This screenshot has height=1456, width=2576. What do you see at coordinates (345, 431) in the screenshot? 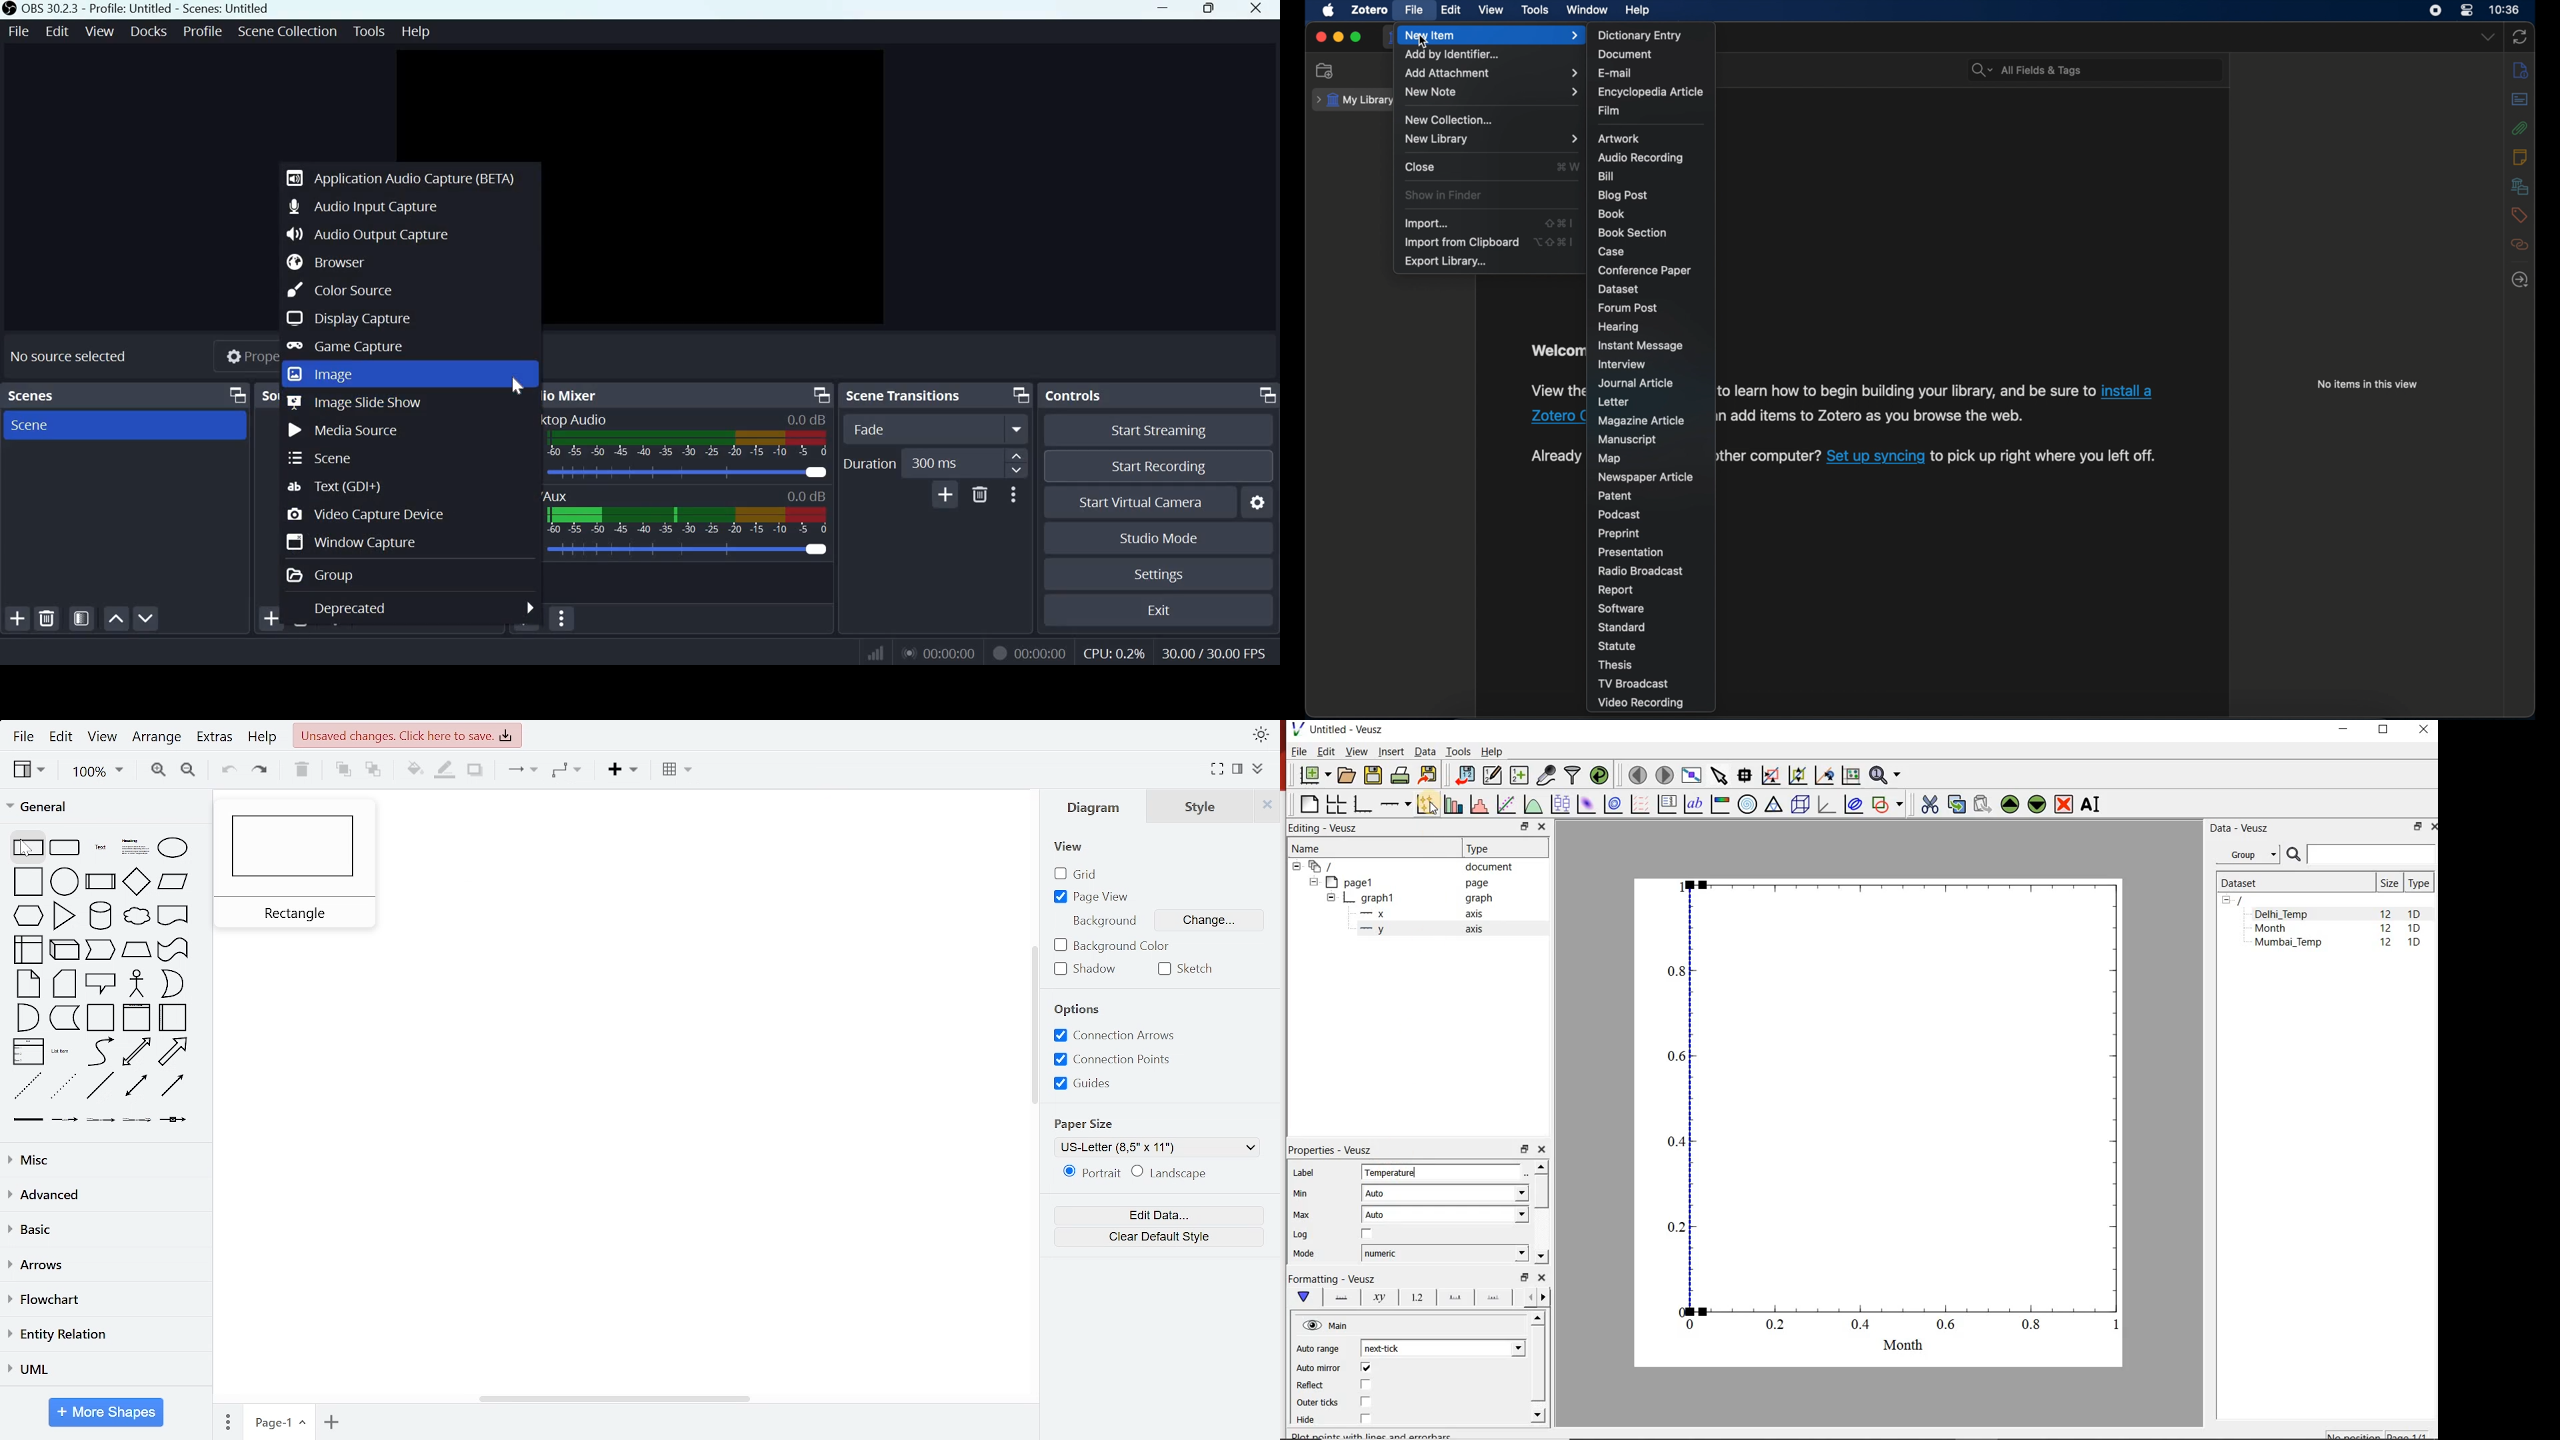
I see `Media source` at bounding box center [345, 431].